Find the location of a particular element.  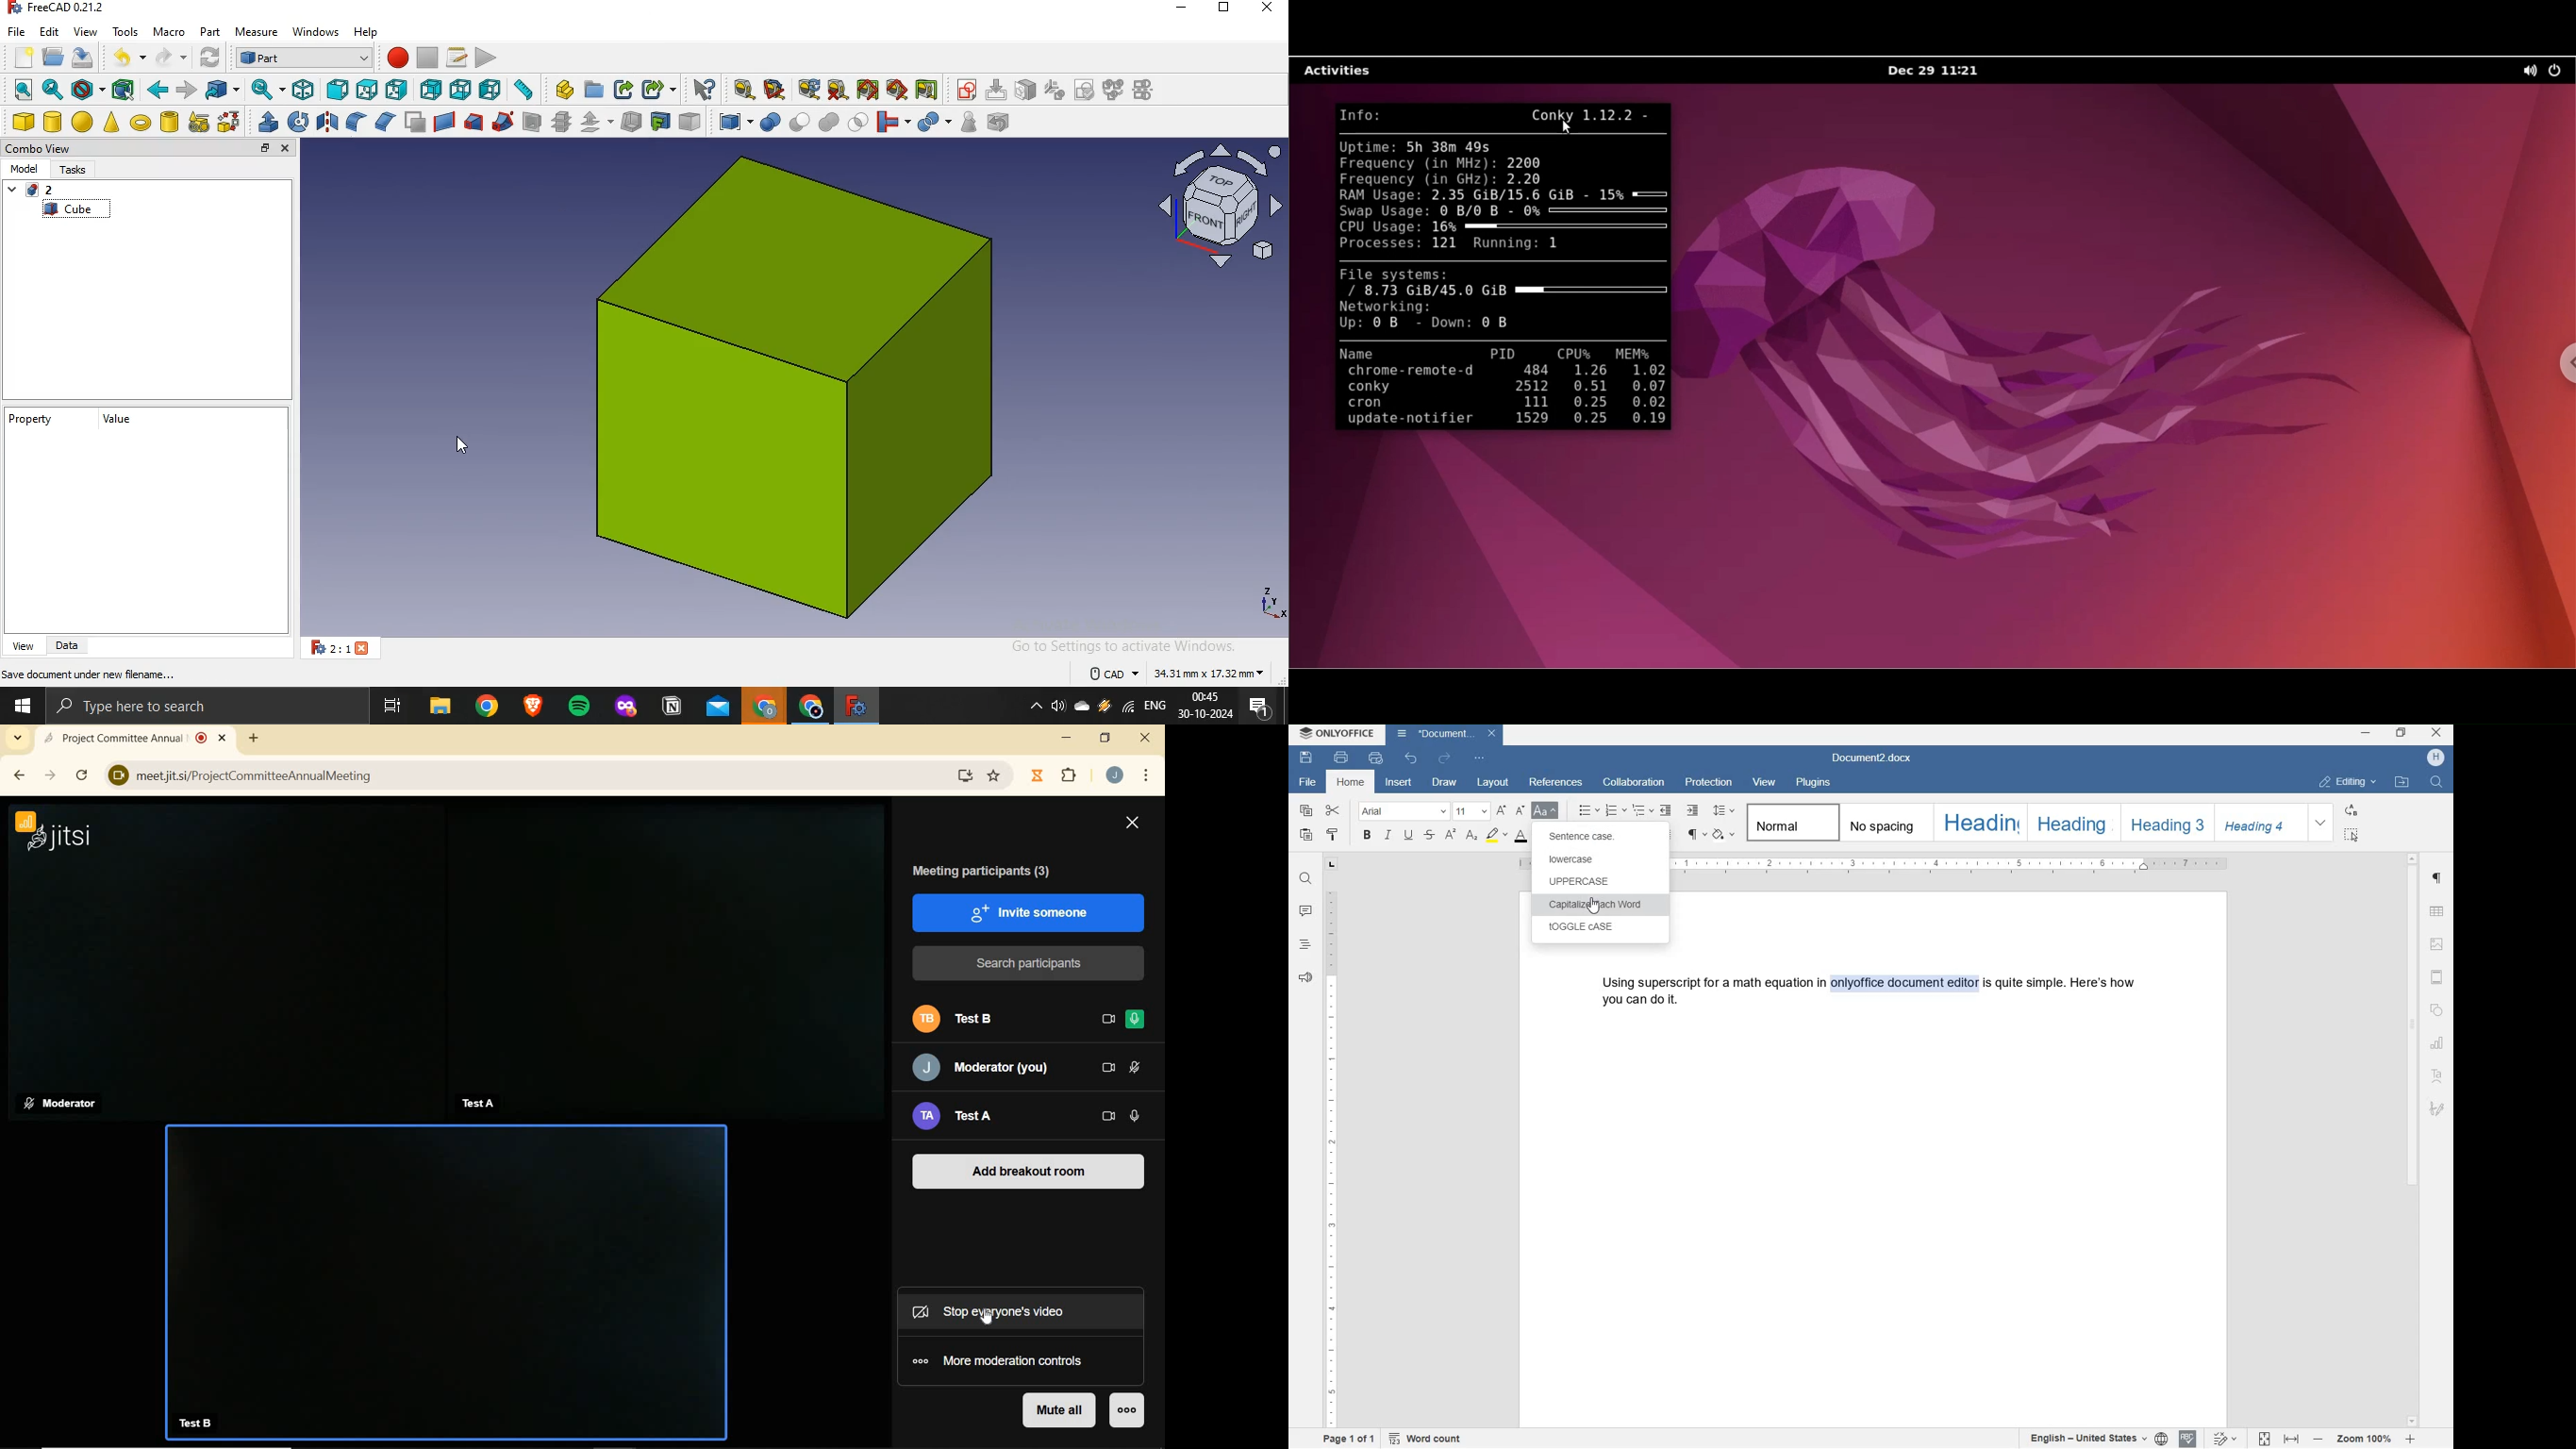

lowercase is located at coordinates (1578, 861).